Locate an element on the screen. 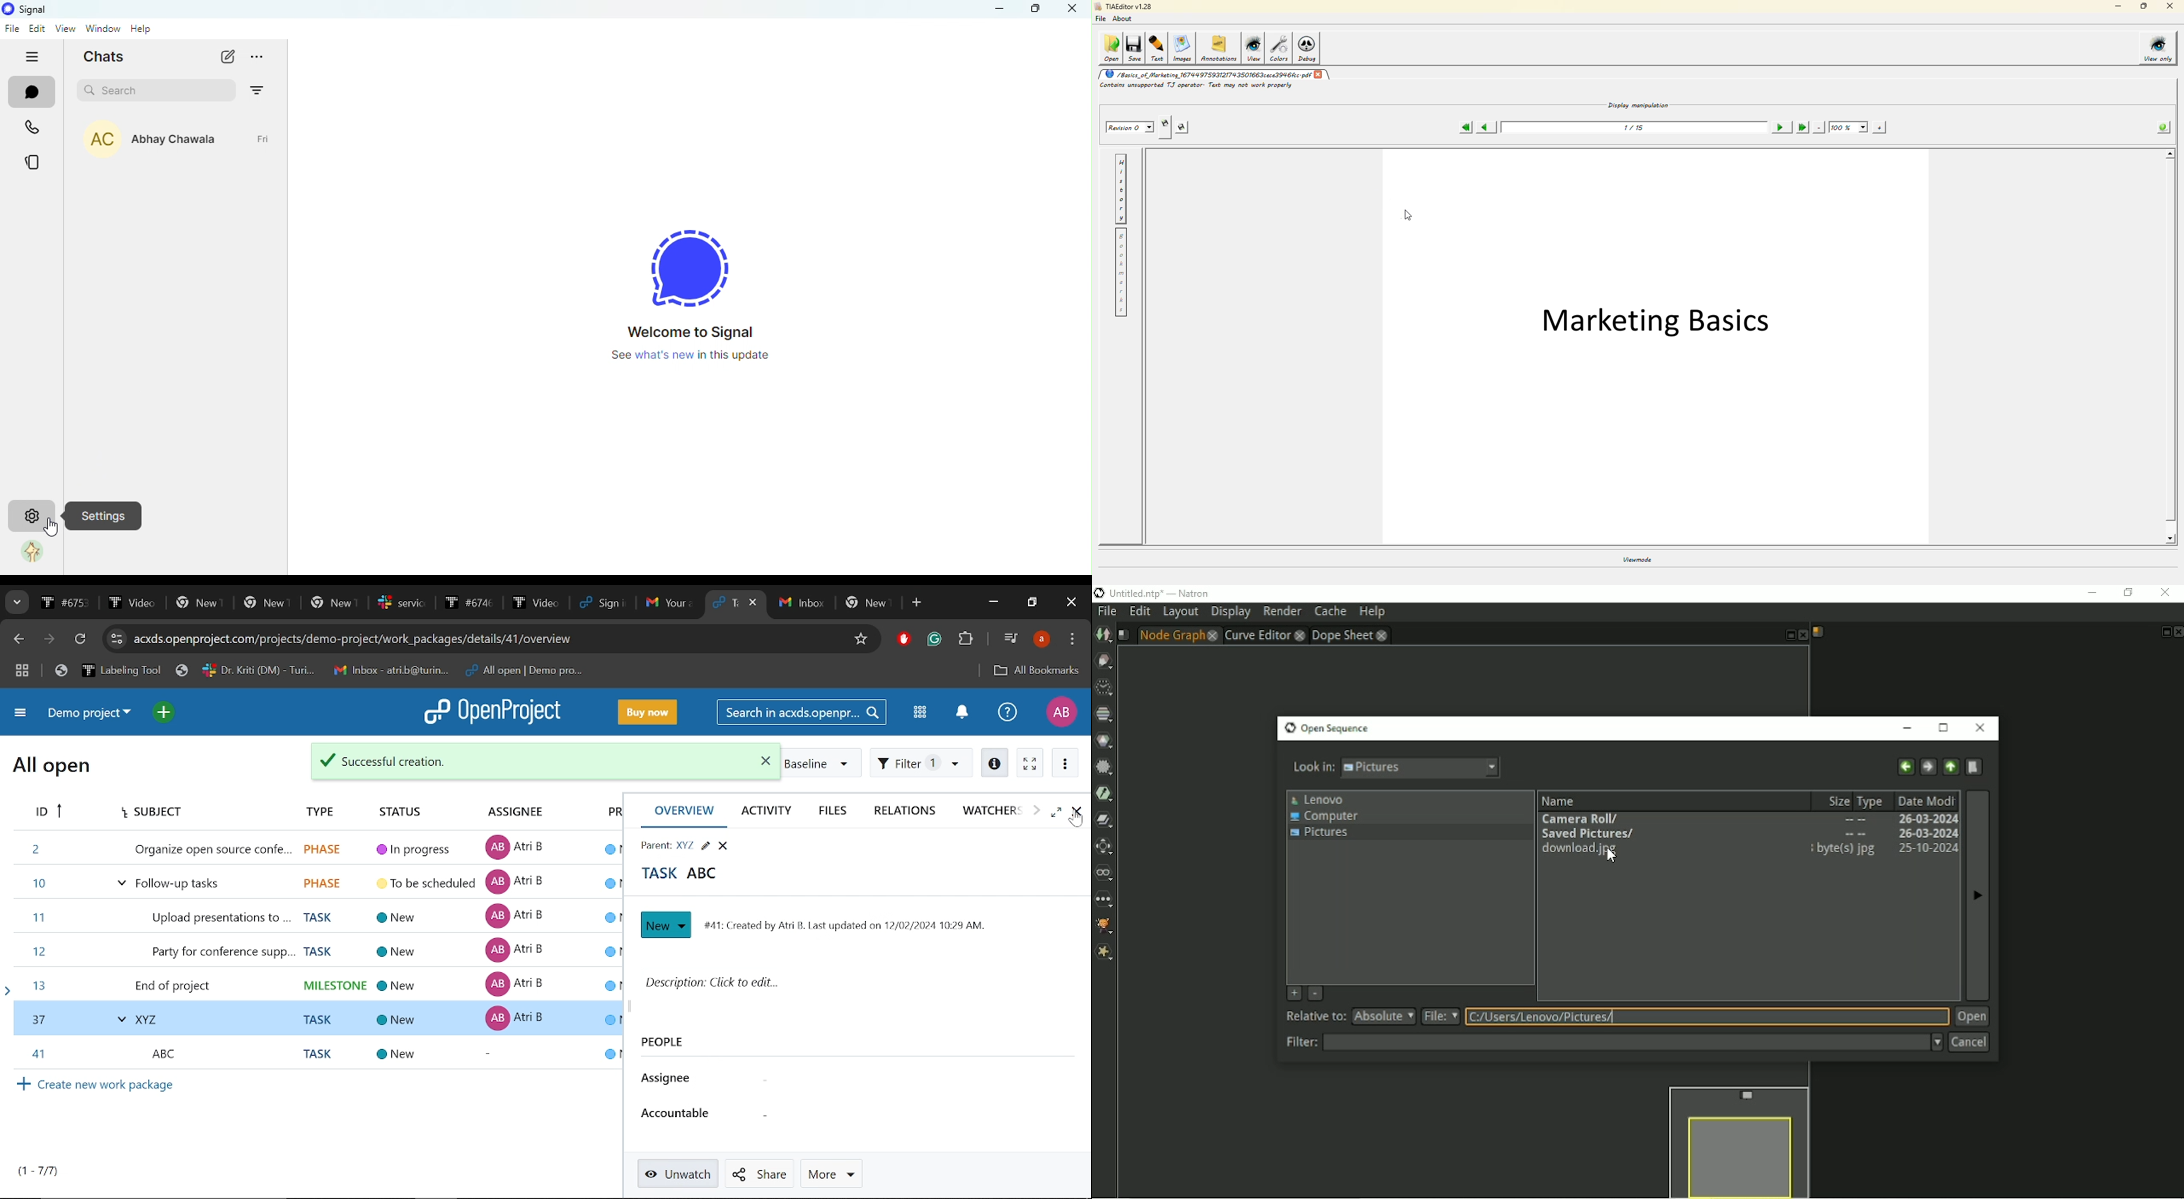 This screenshot has height=1204, width=2184. cursor is located at coordinates (1074, 825).